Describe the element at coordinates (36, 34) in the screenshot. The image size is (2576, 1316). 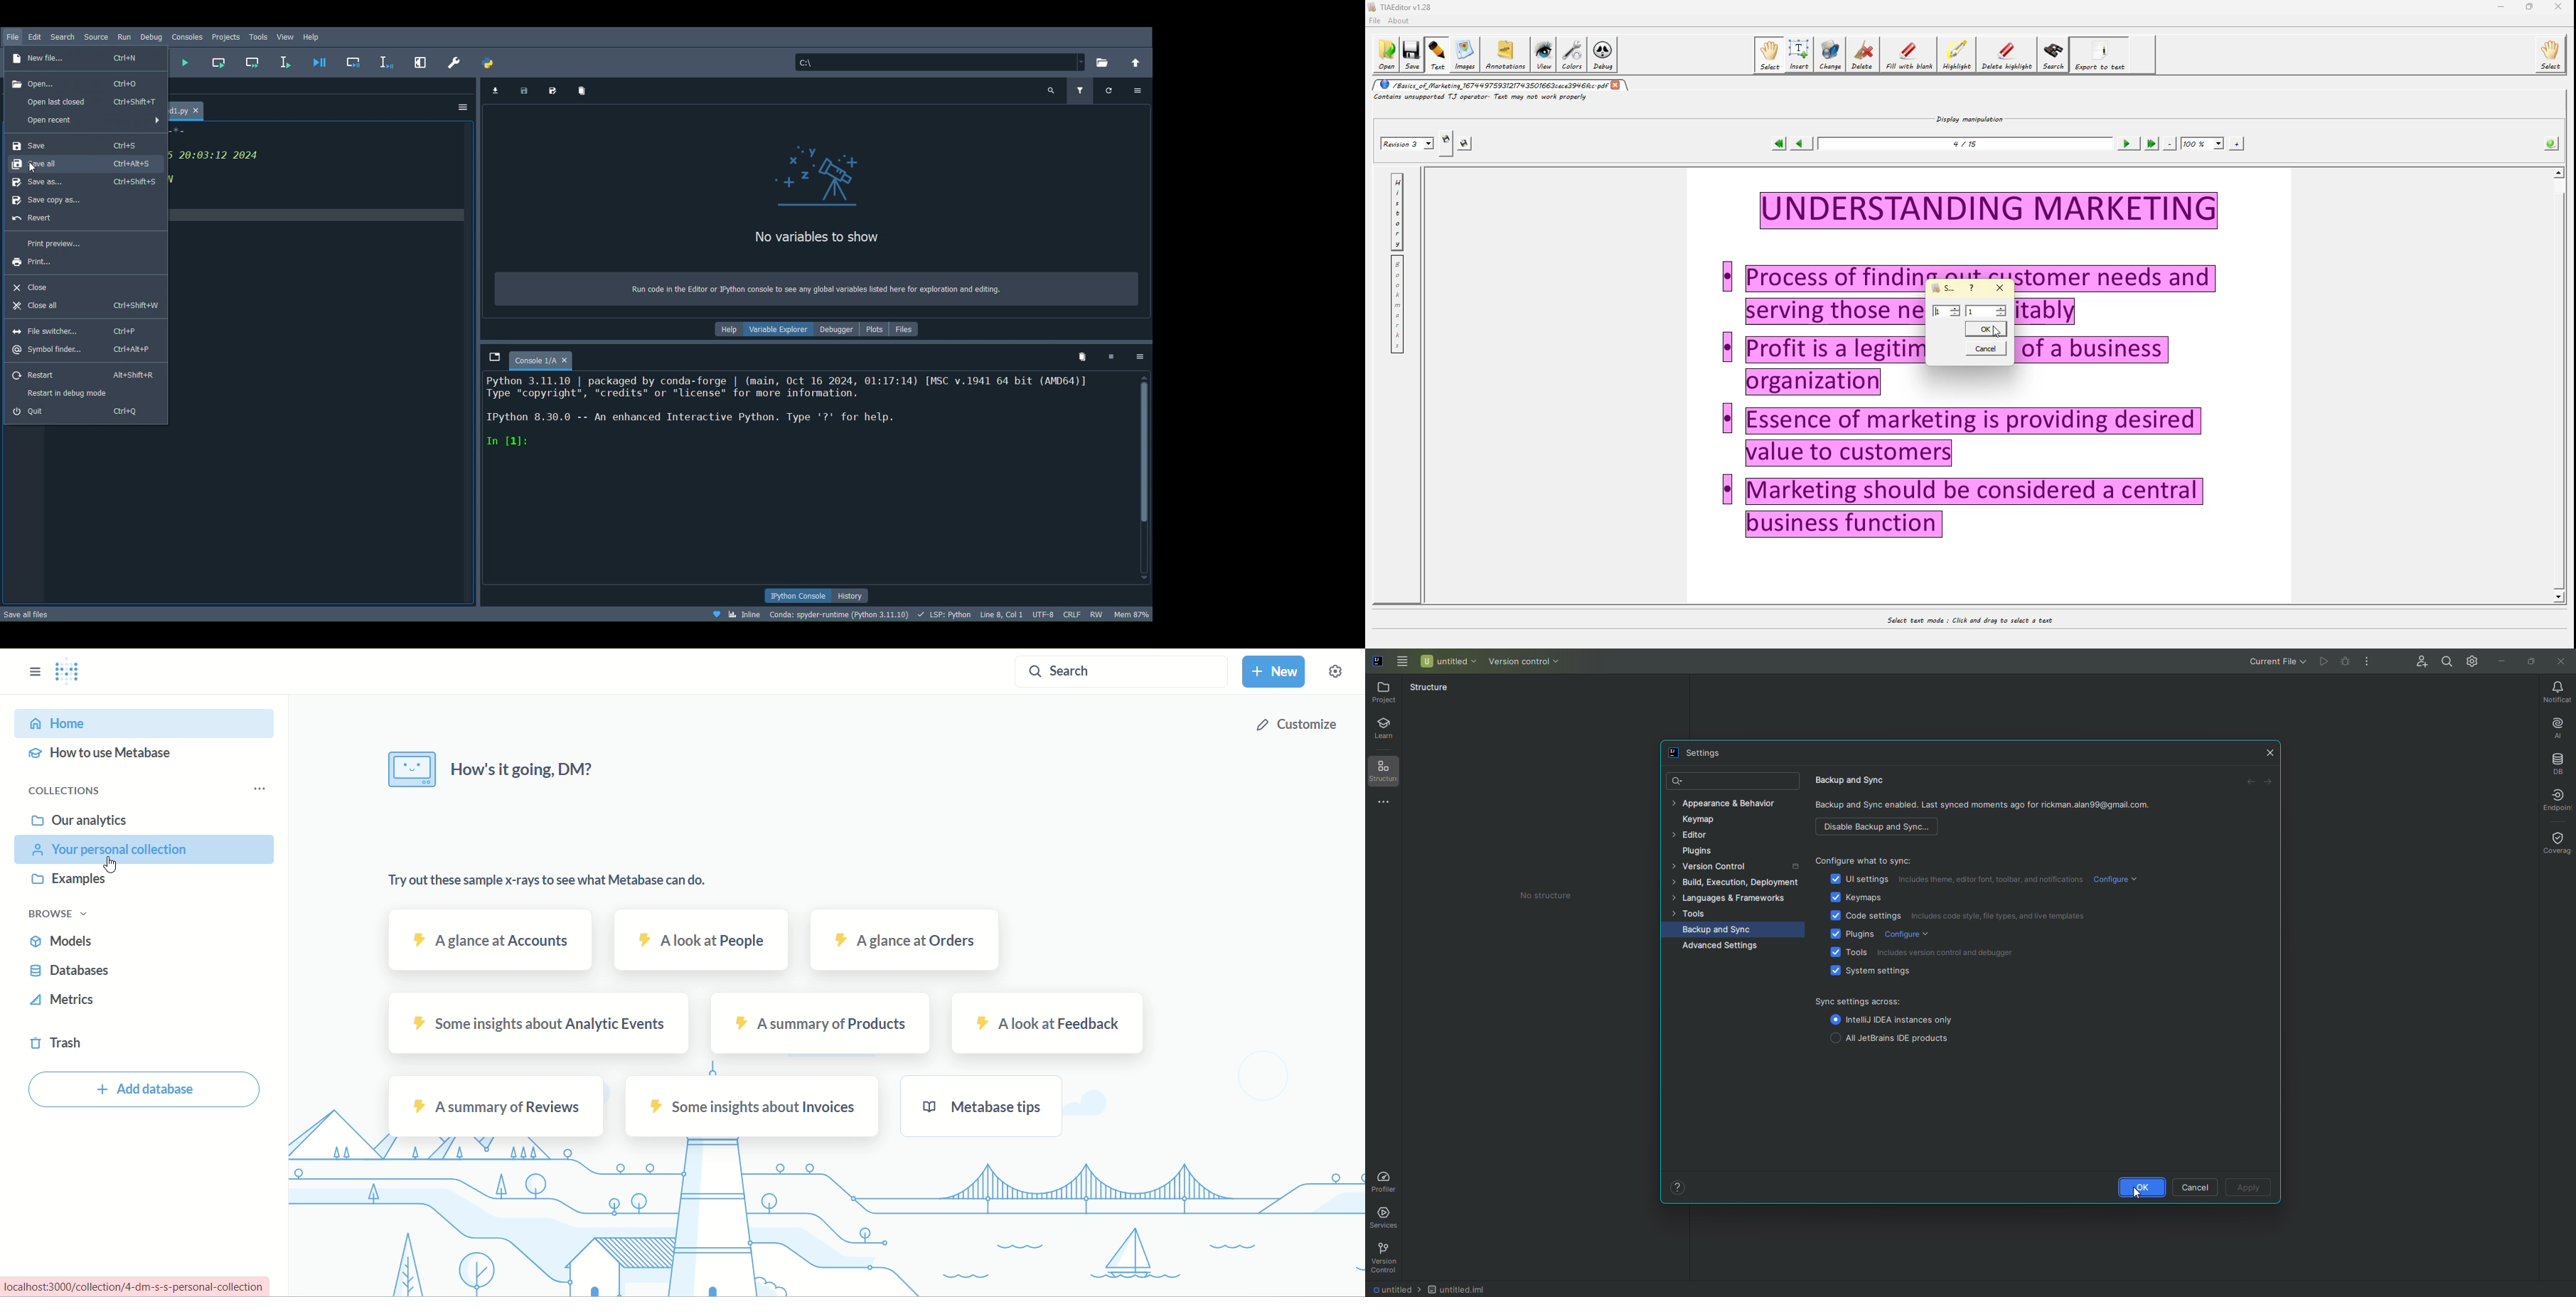
I see `Edit` at that location.